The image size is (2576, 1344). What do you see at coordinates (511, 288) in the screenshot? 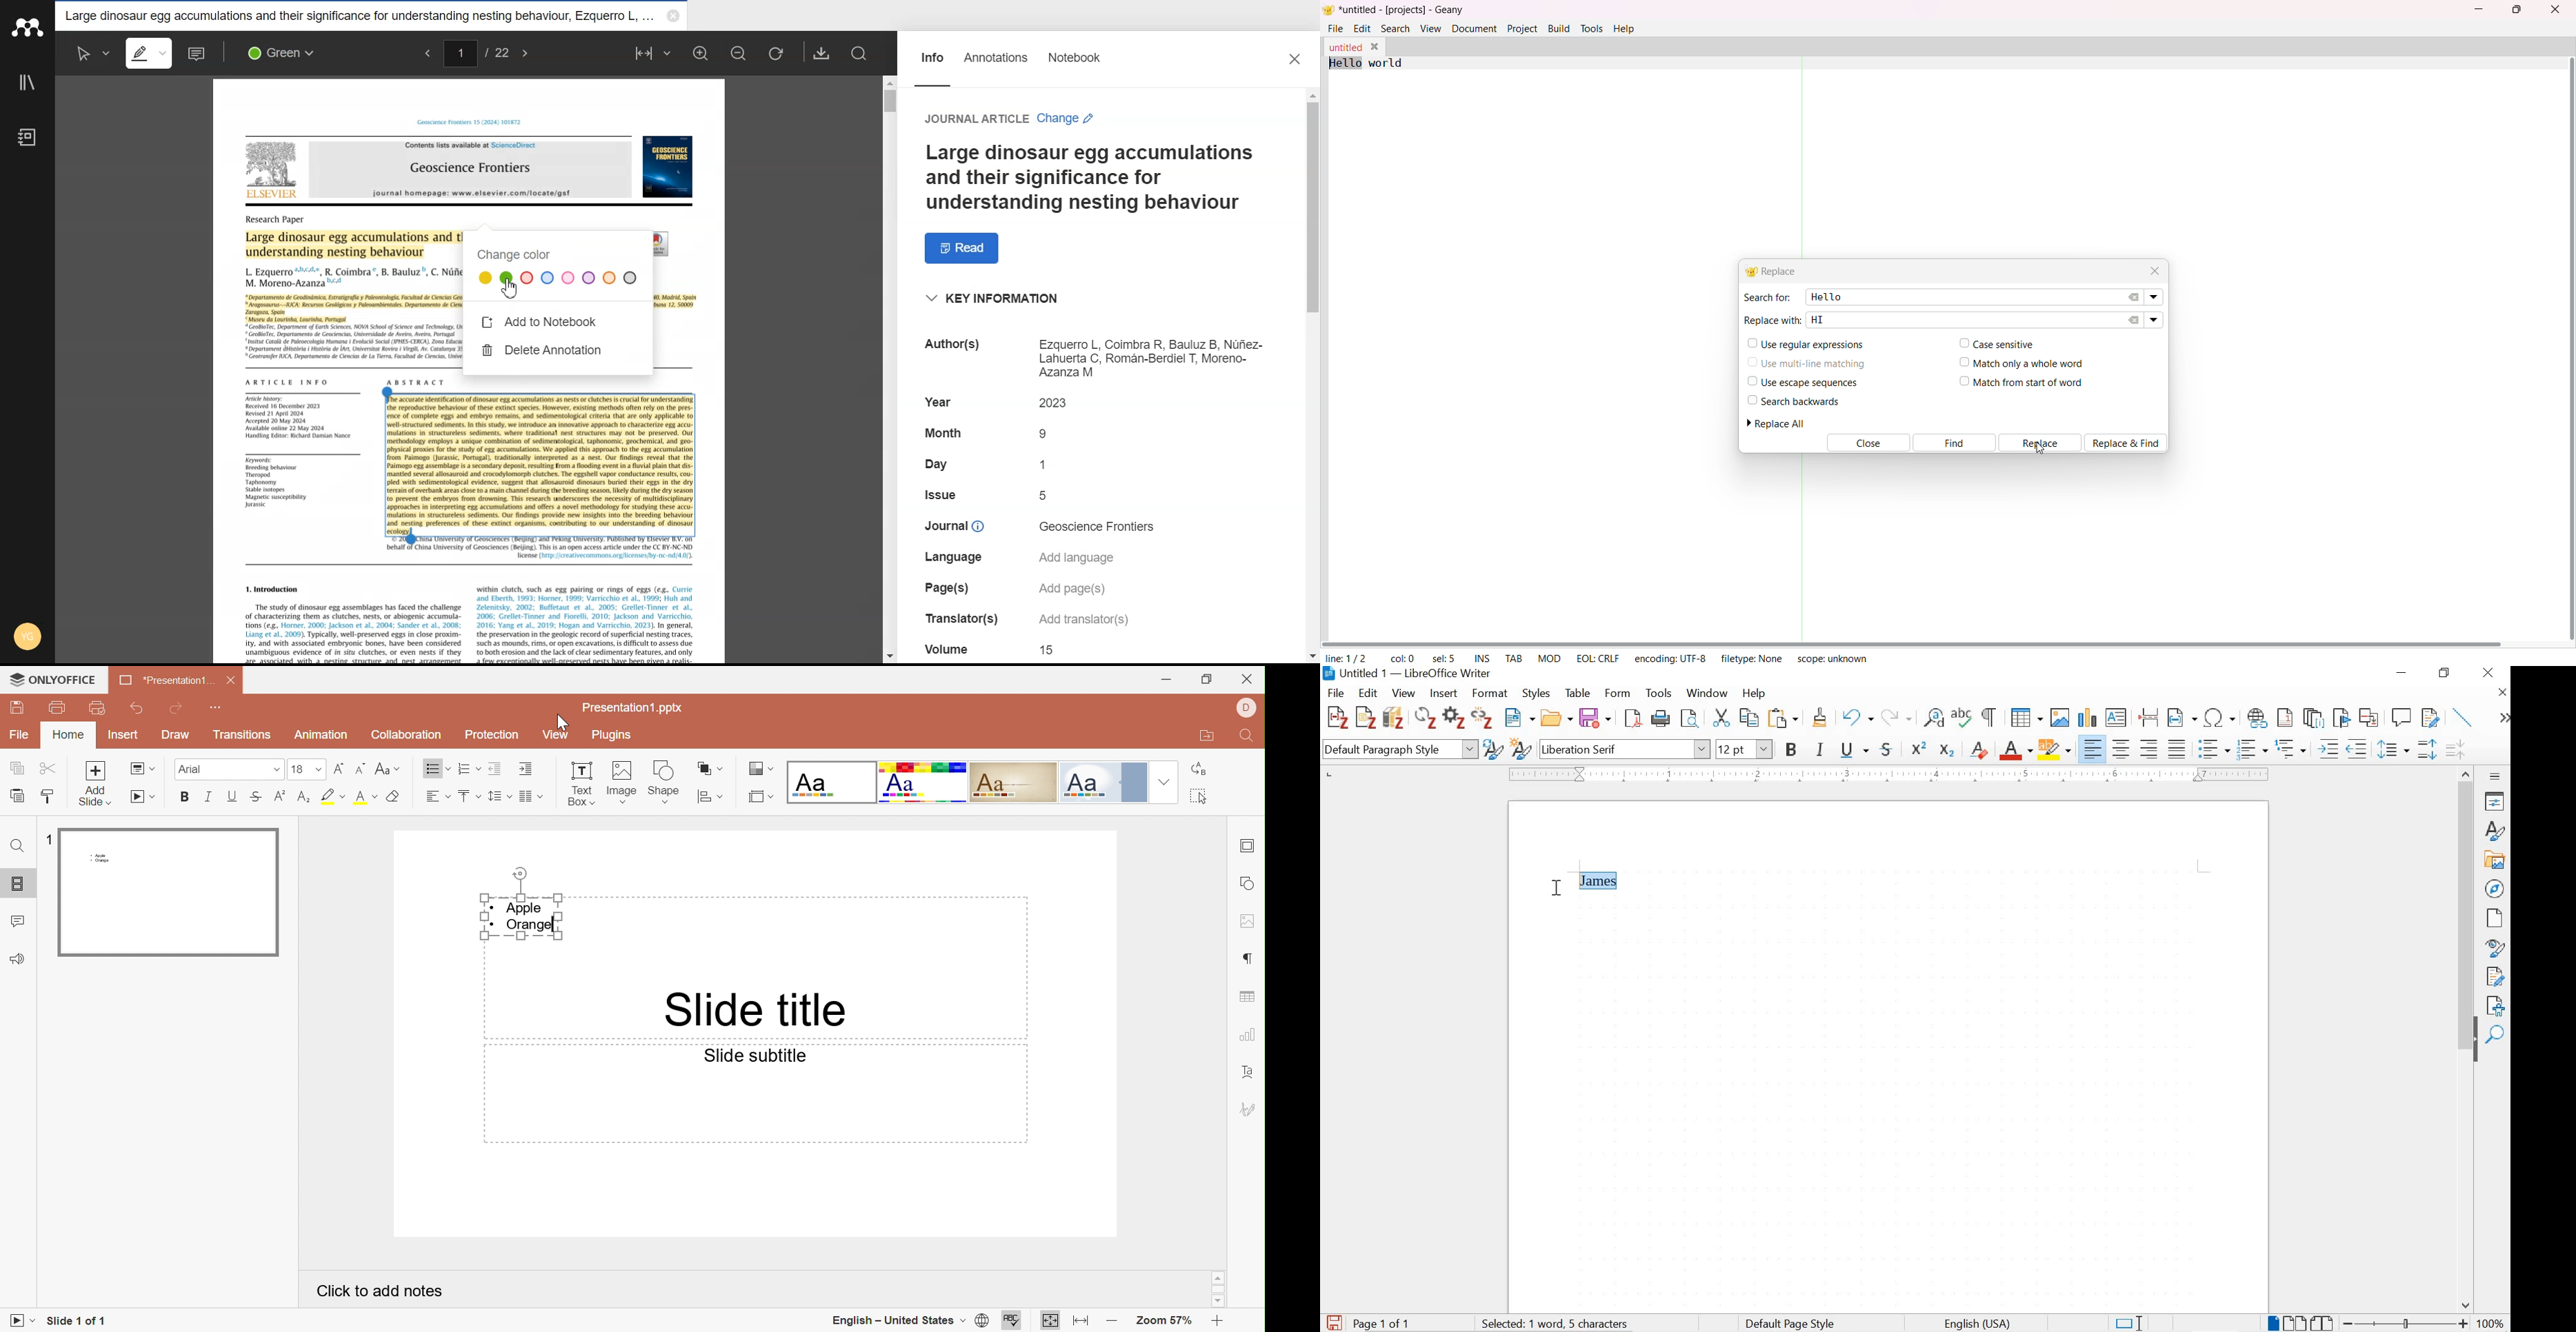
I see `Cursor` at bounding box center [511, 288].